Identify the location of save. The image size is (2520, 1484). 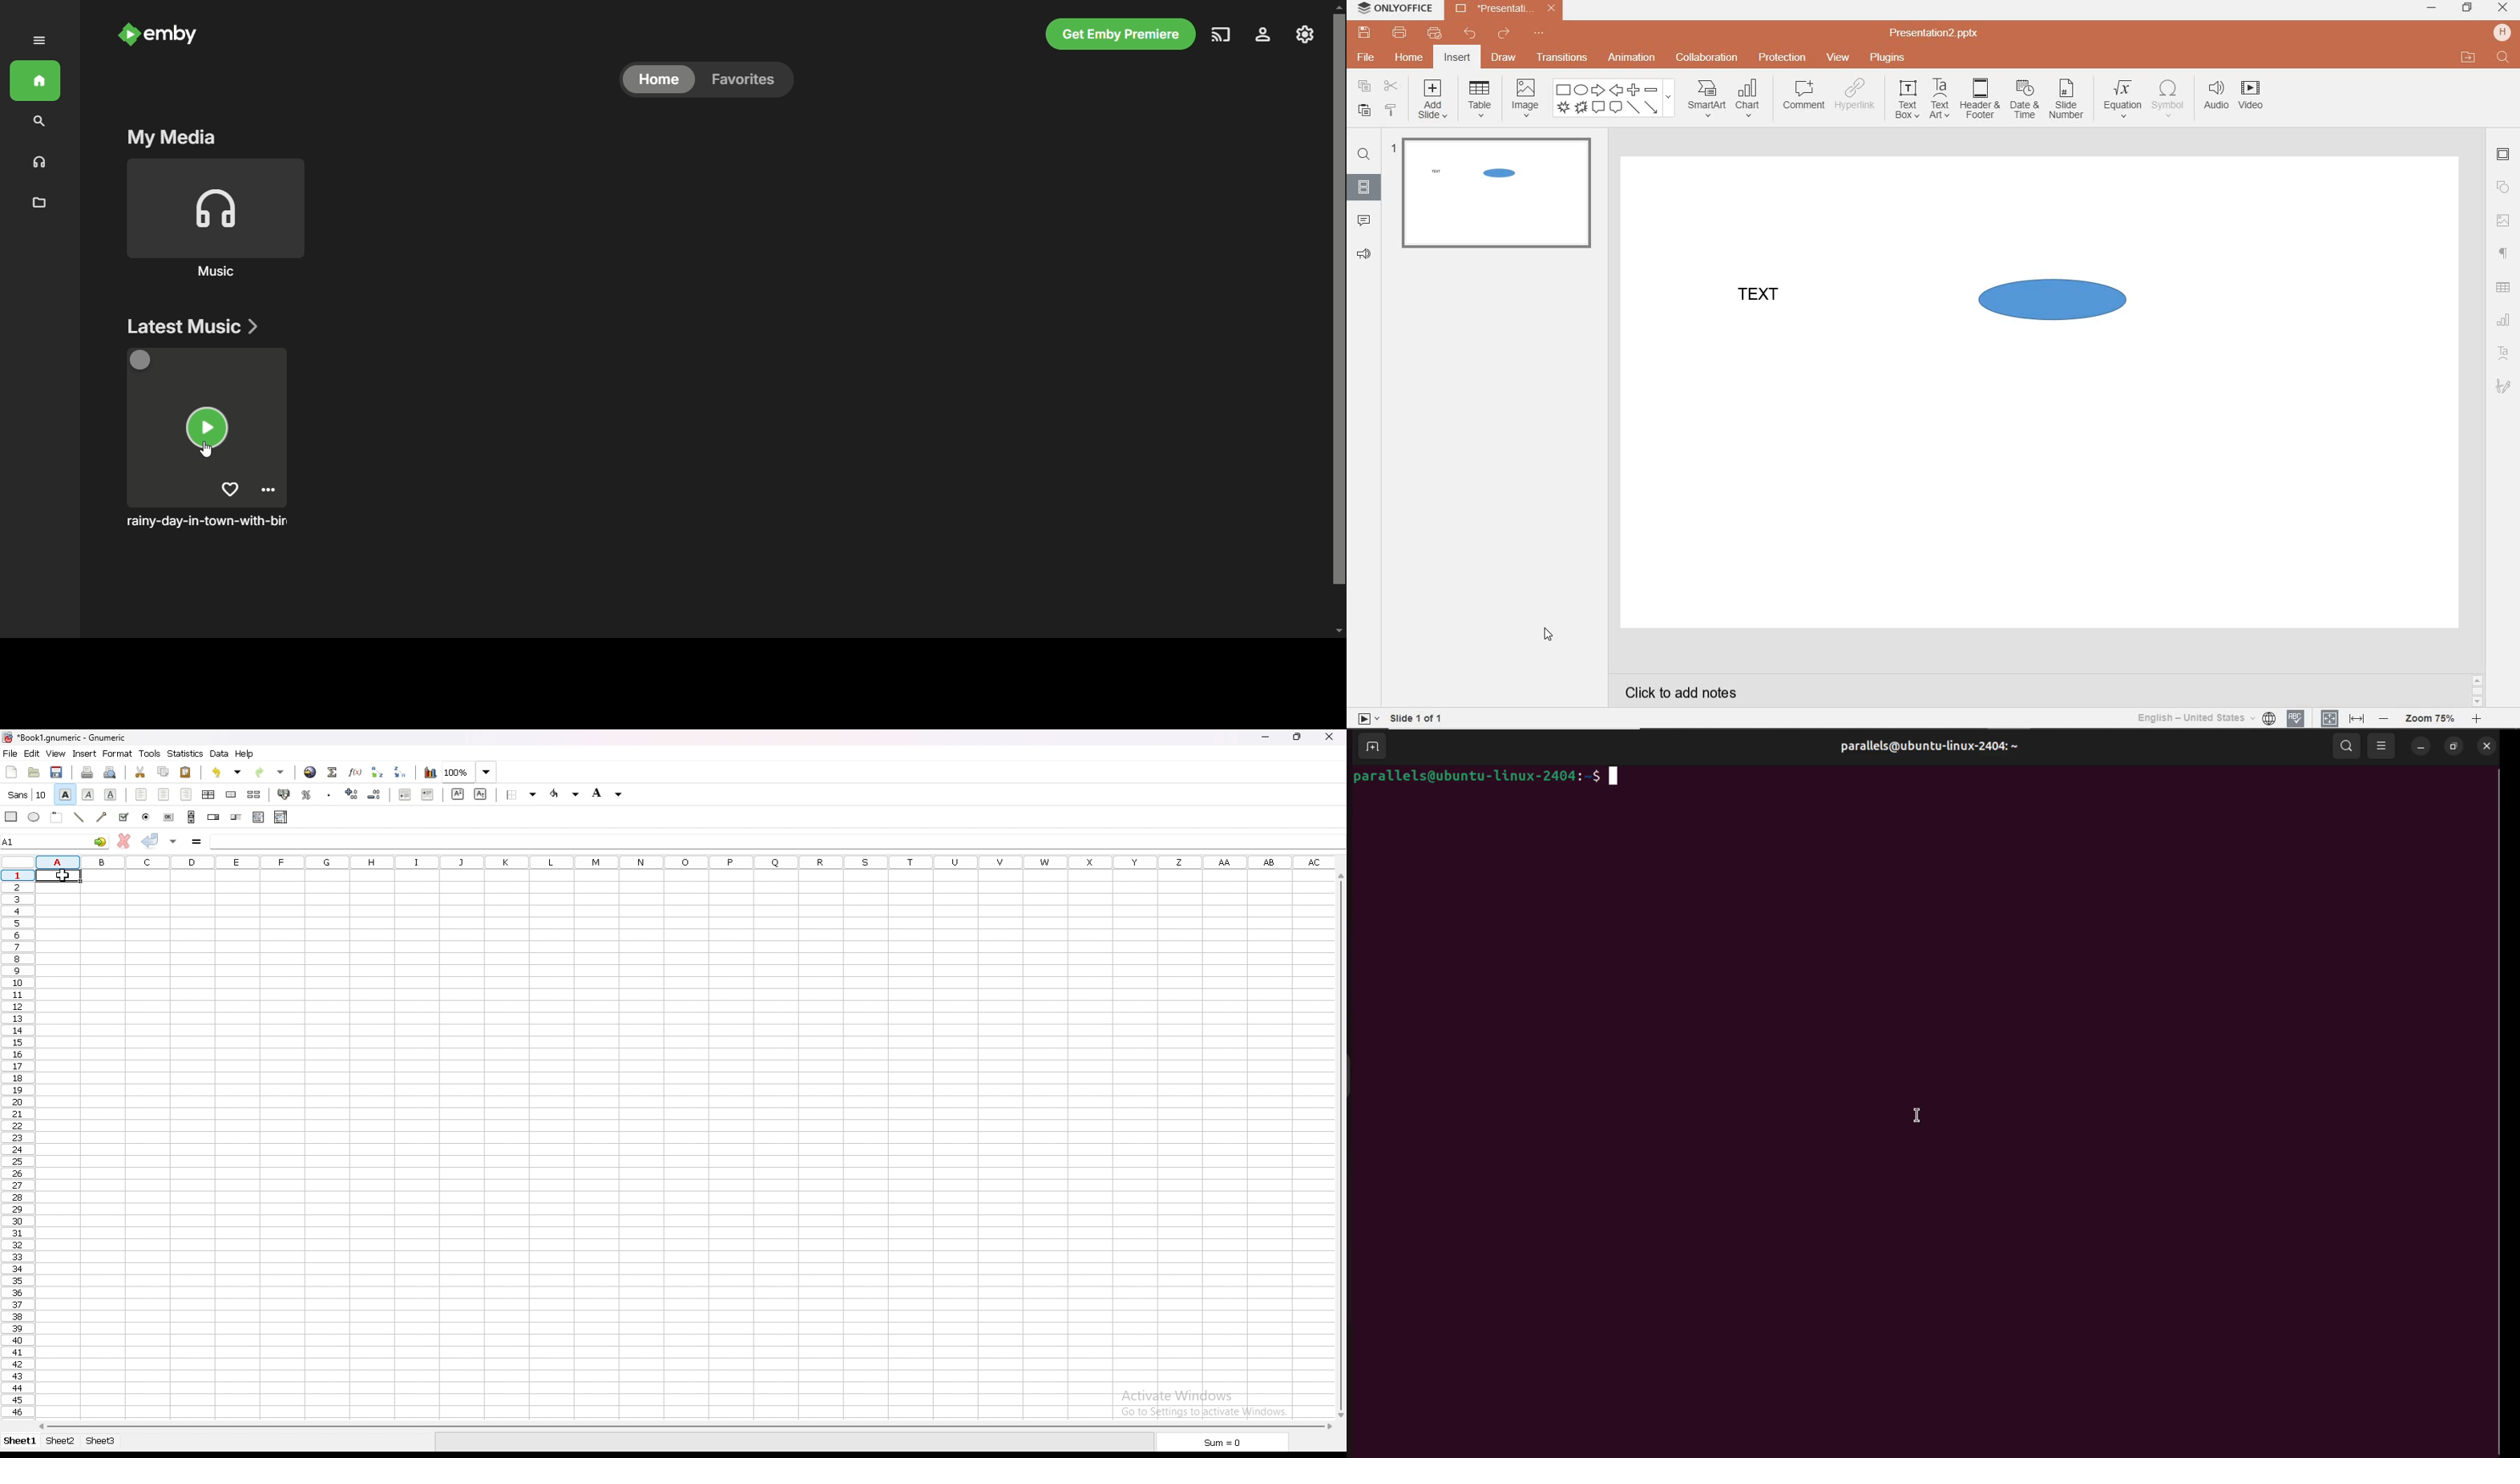
(1362, 32).